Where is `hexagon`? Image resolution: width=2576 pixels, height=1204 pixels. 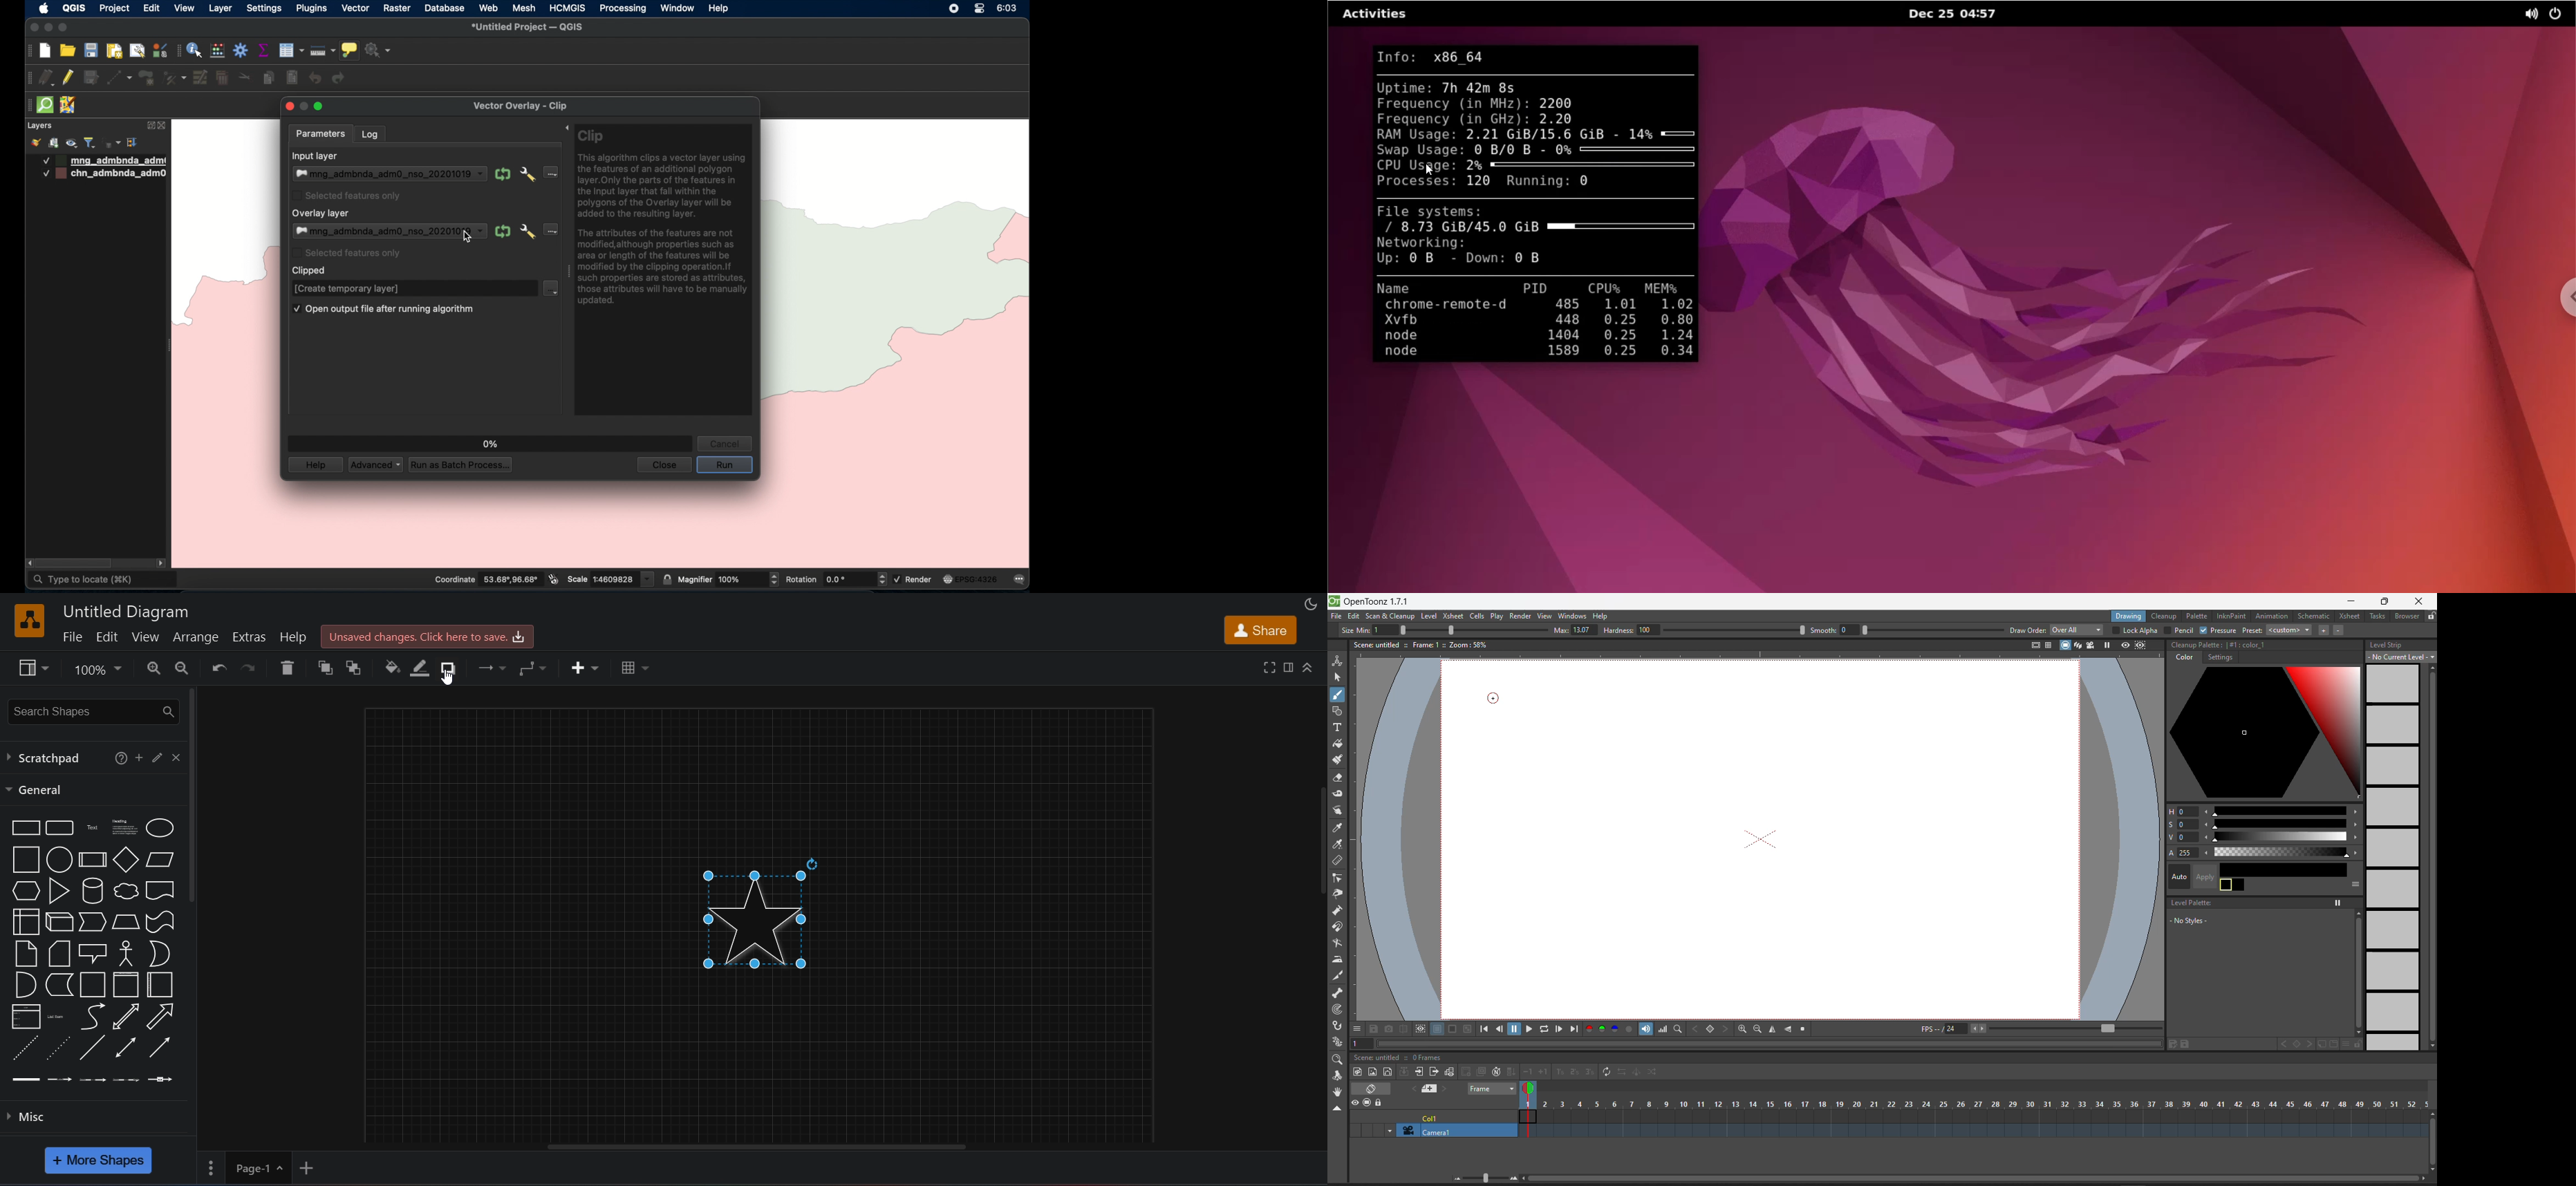 hexagon is located at coordinates (22, 891).